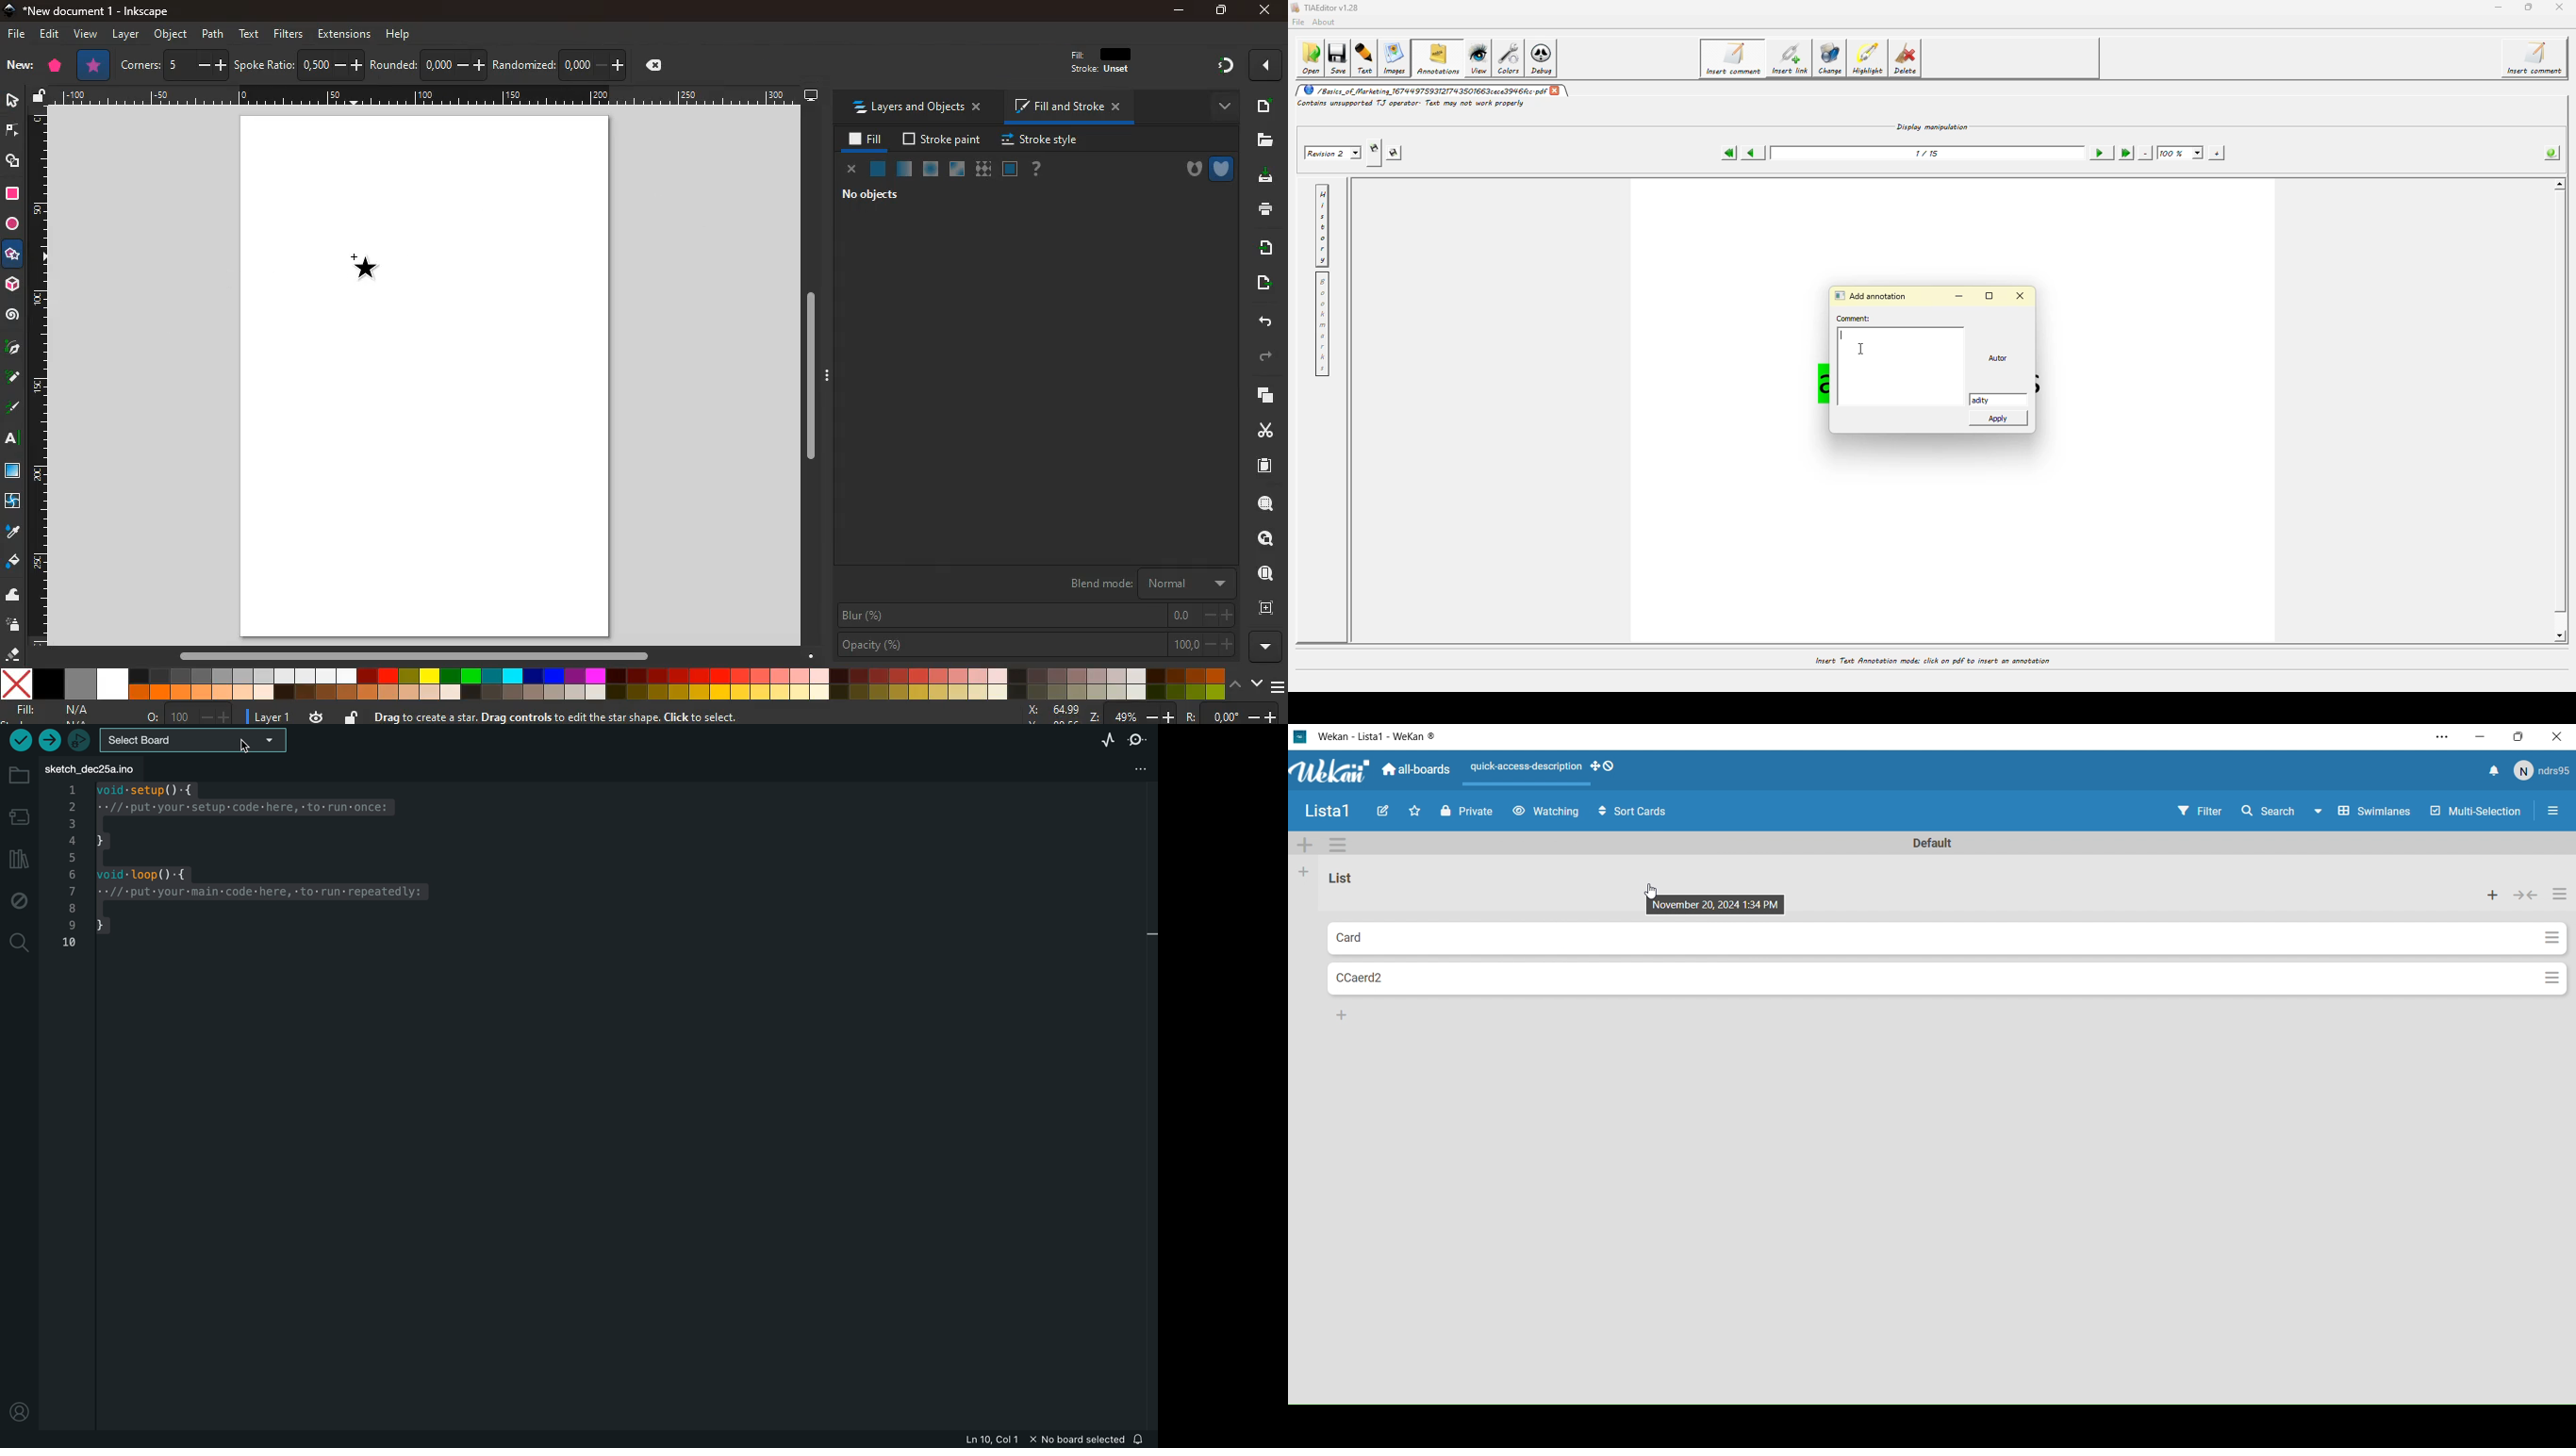  What do you see at coordinates (1187, 170) in the screenshot?
I see `hole` at bounding box center [1187, 170].